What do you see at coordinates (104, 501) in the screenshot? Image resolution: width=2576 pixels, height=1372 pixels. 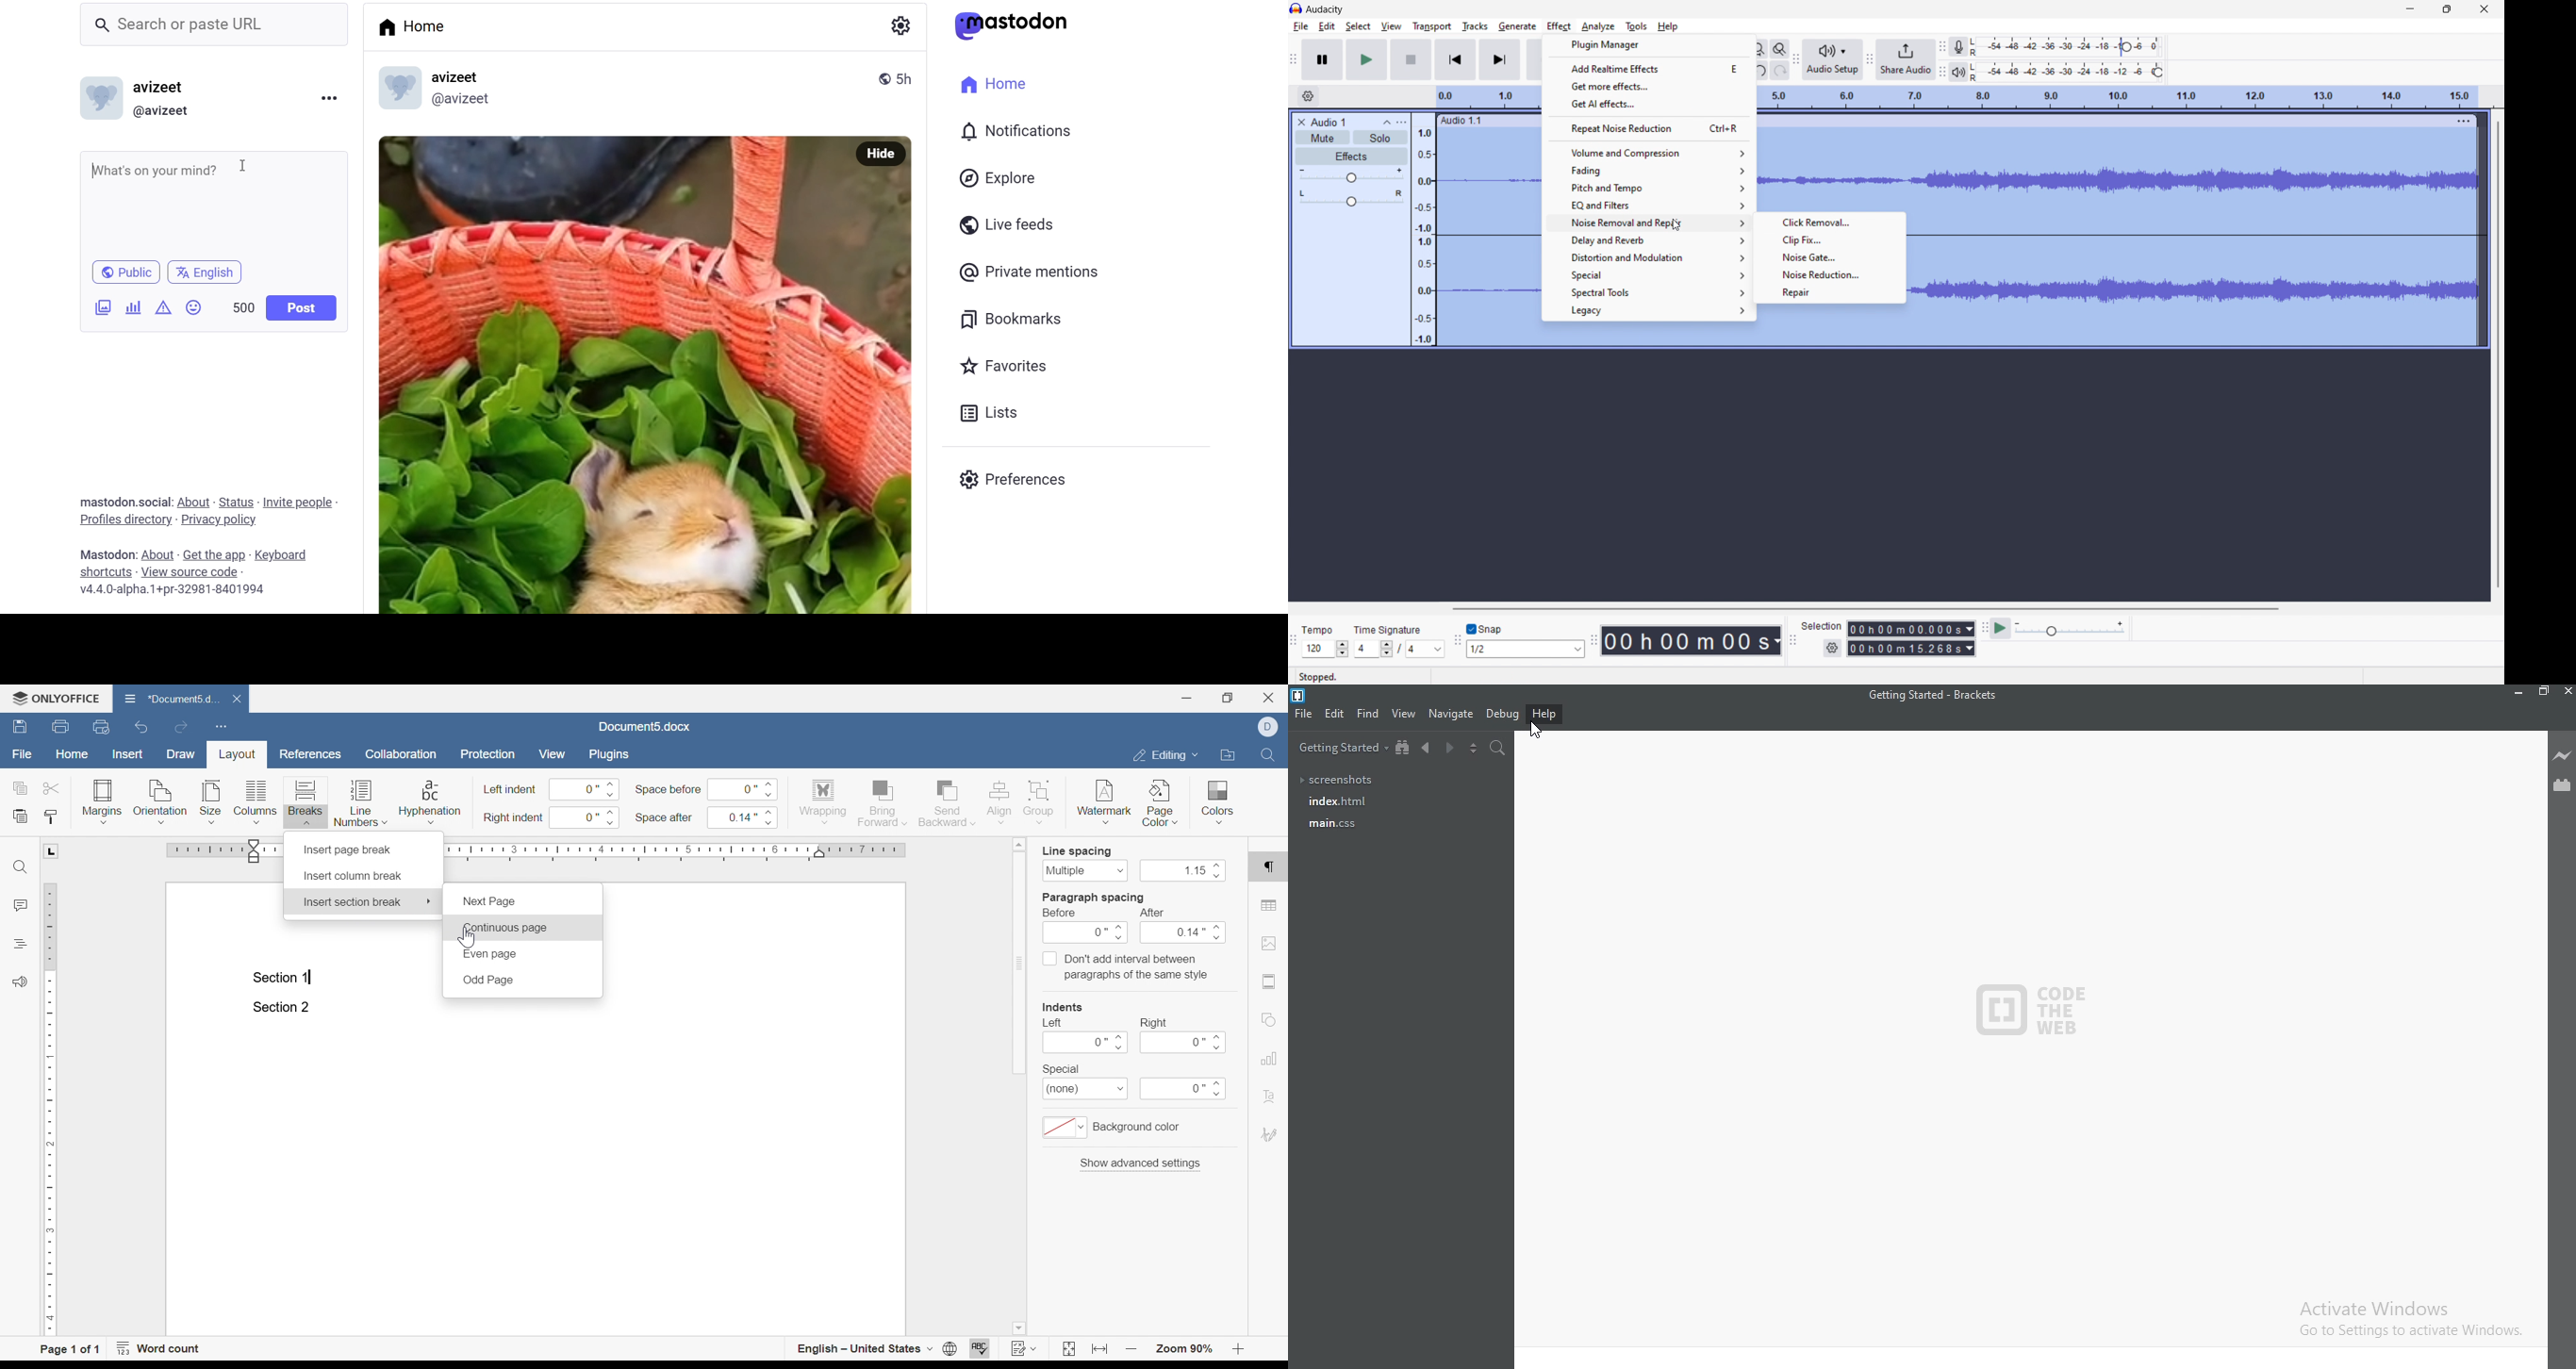 I see `text` at bounding box center [104, 501].